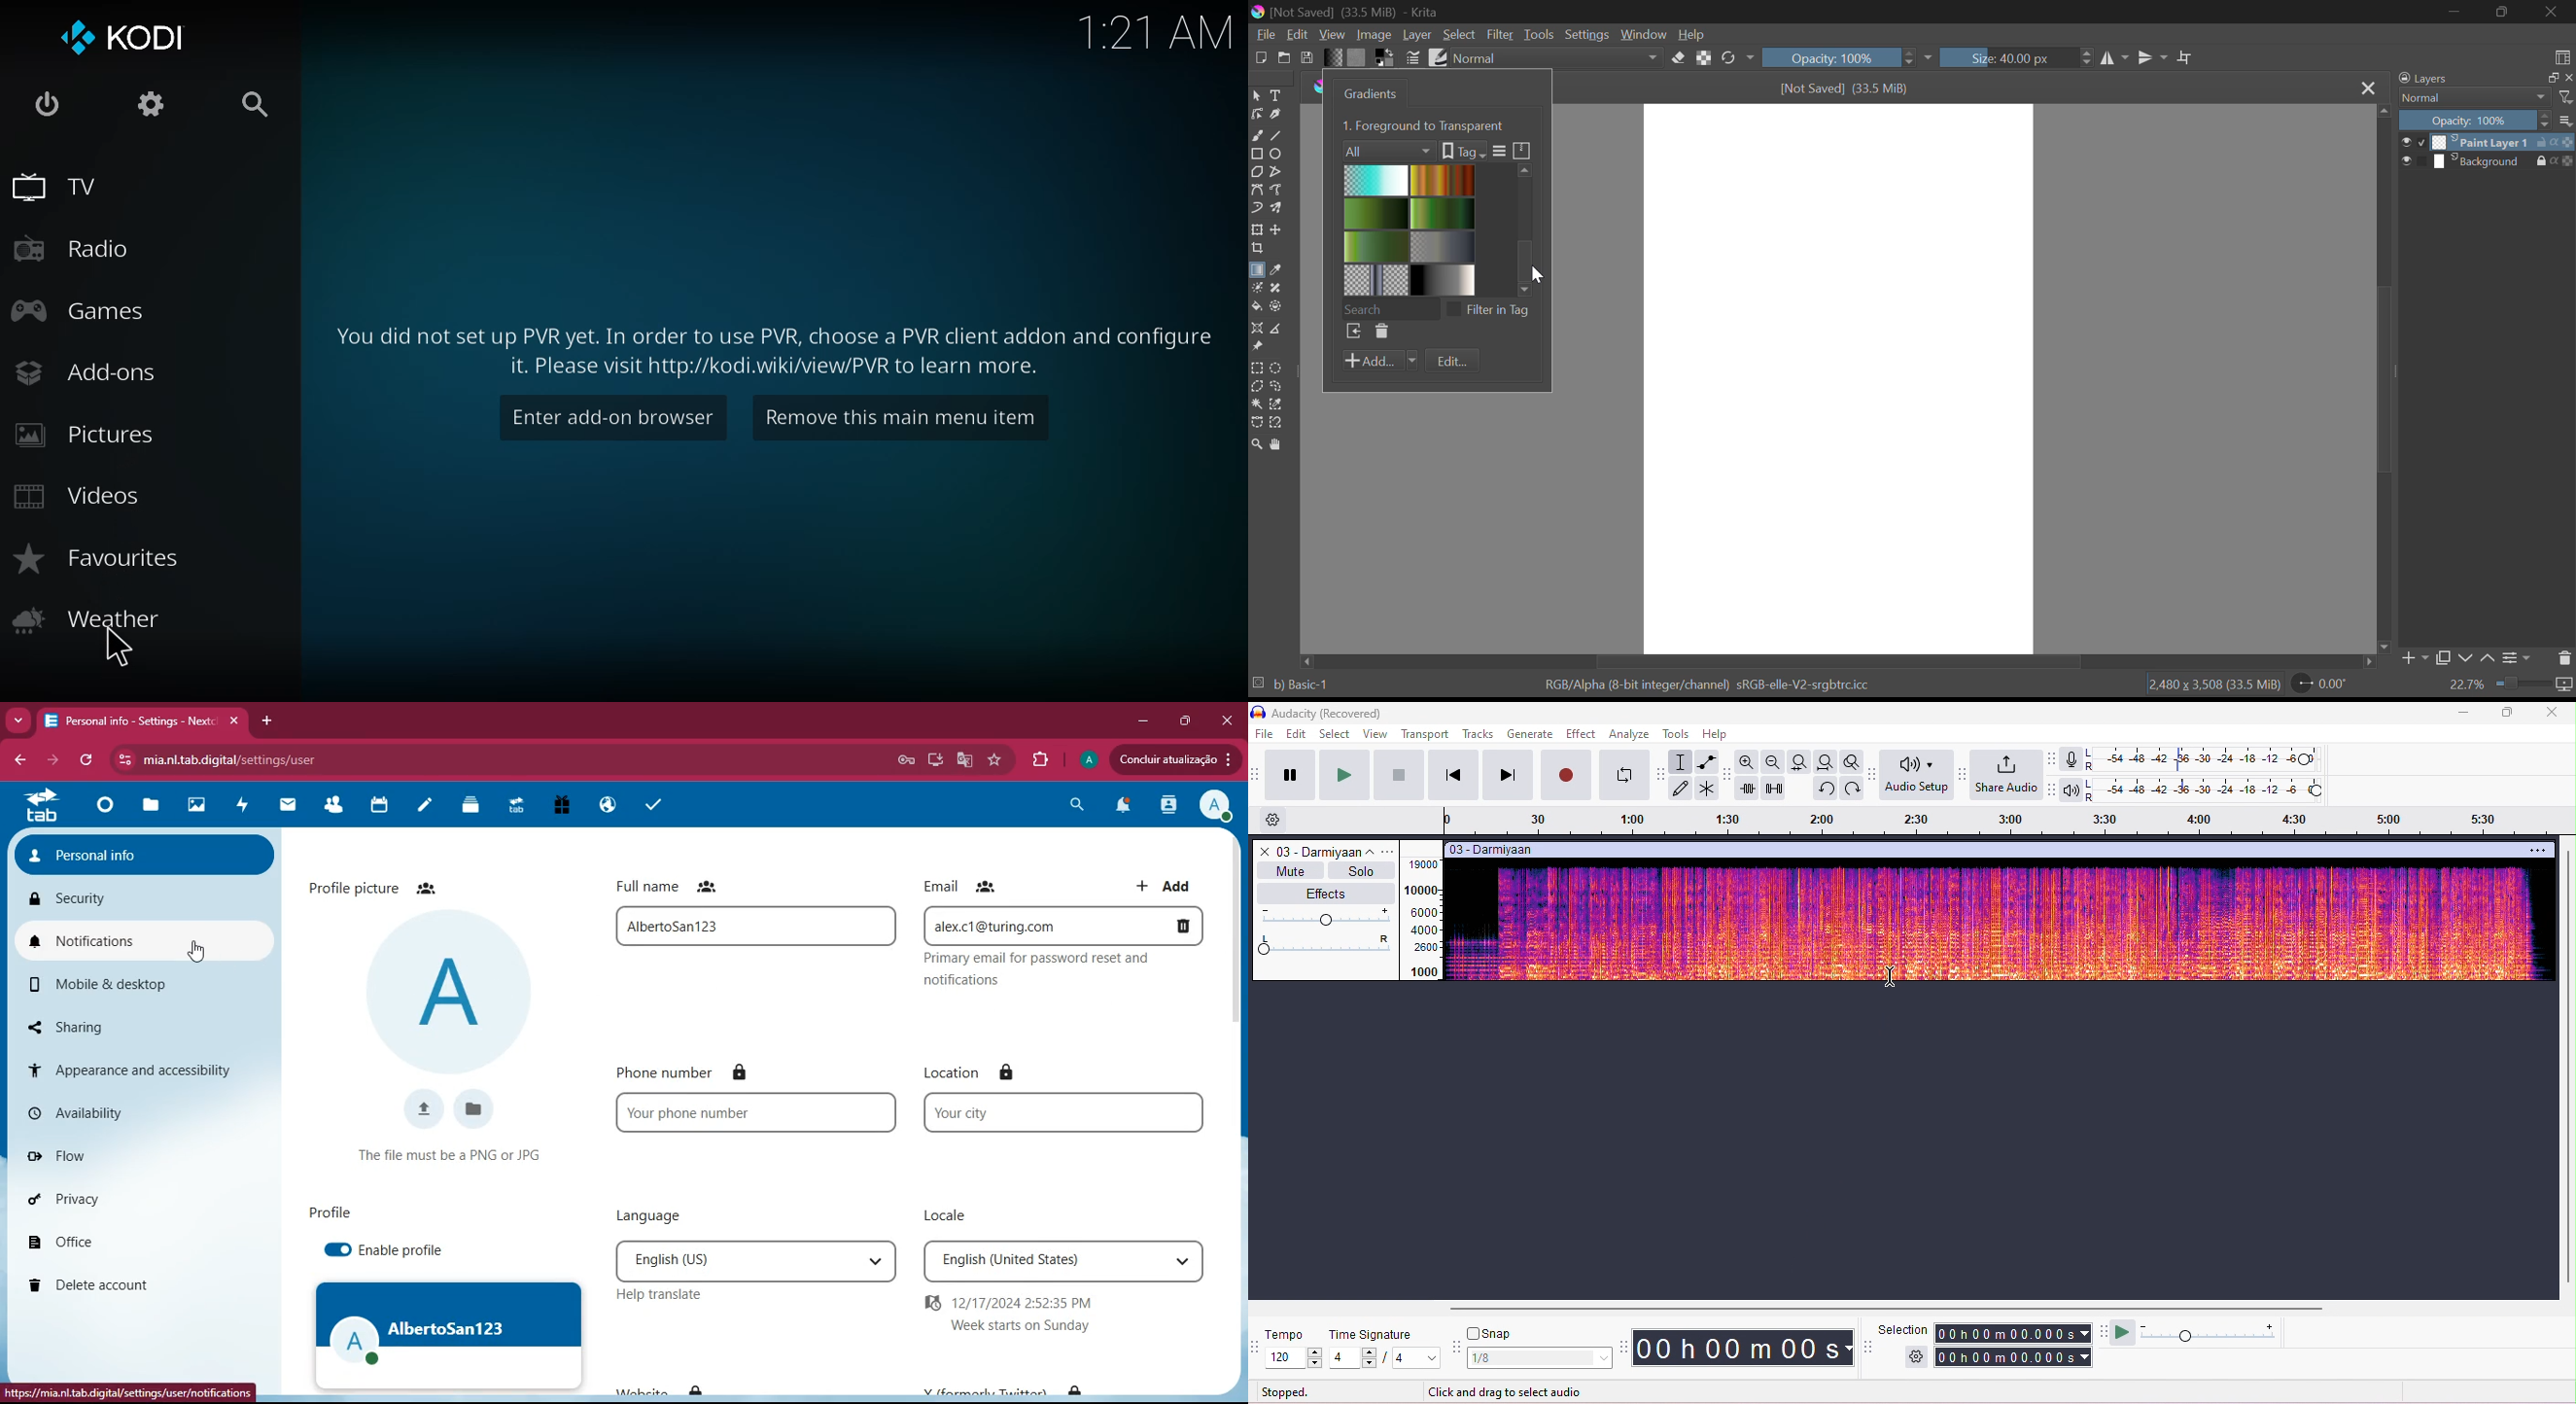  I want to click on more options, so click(2566, 120).